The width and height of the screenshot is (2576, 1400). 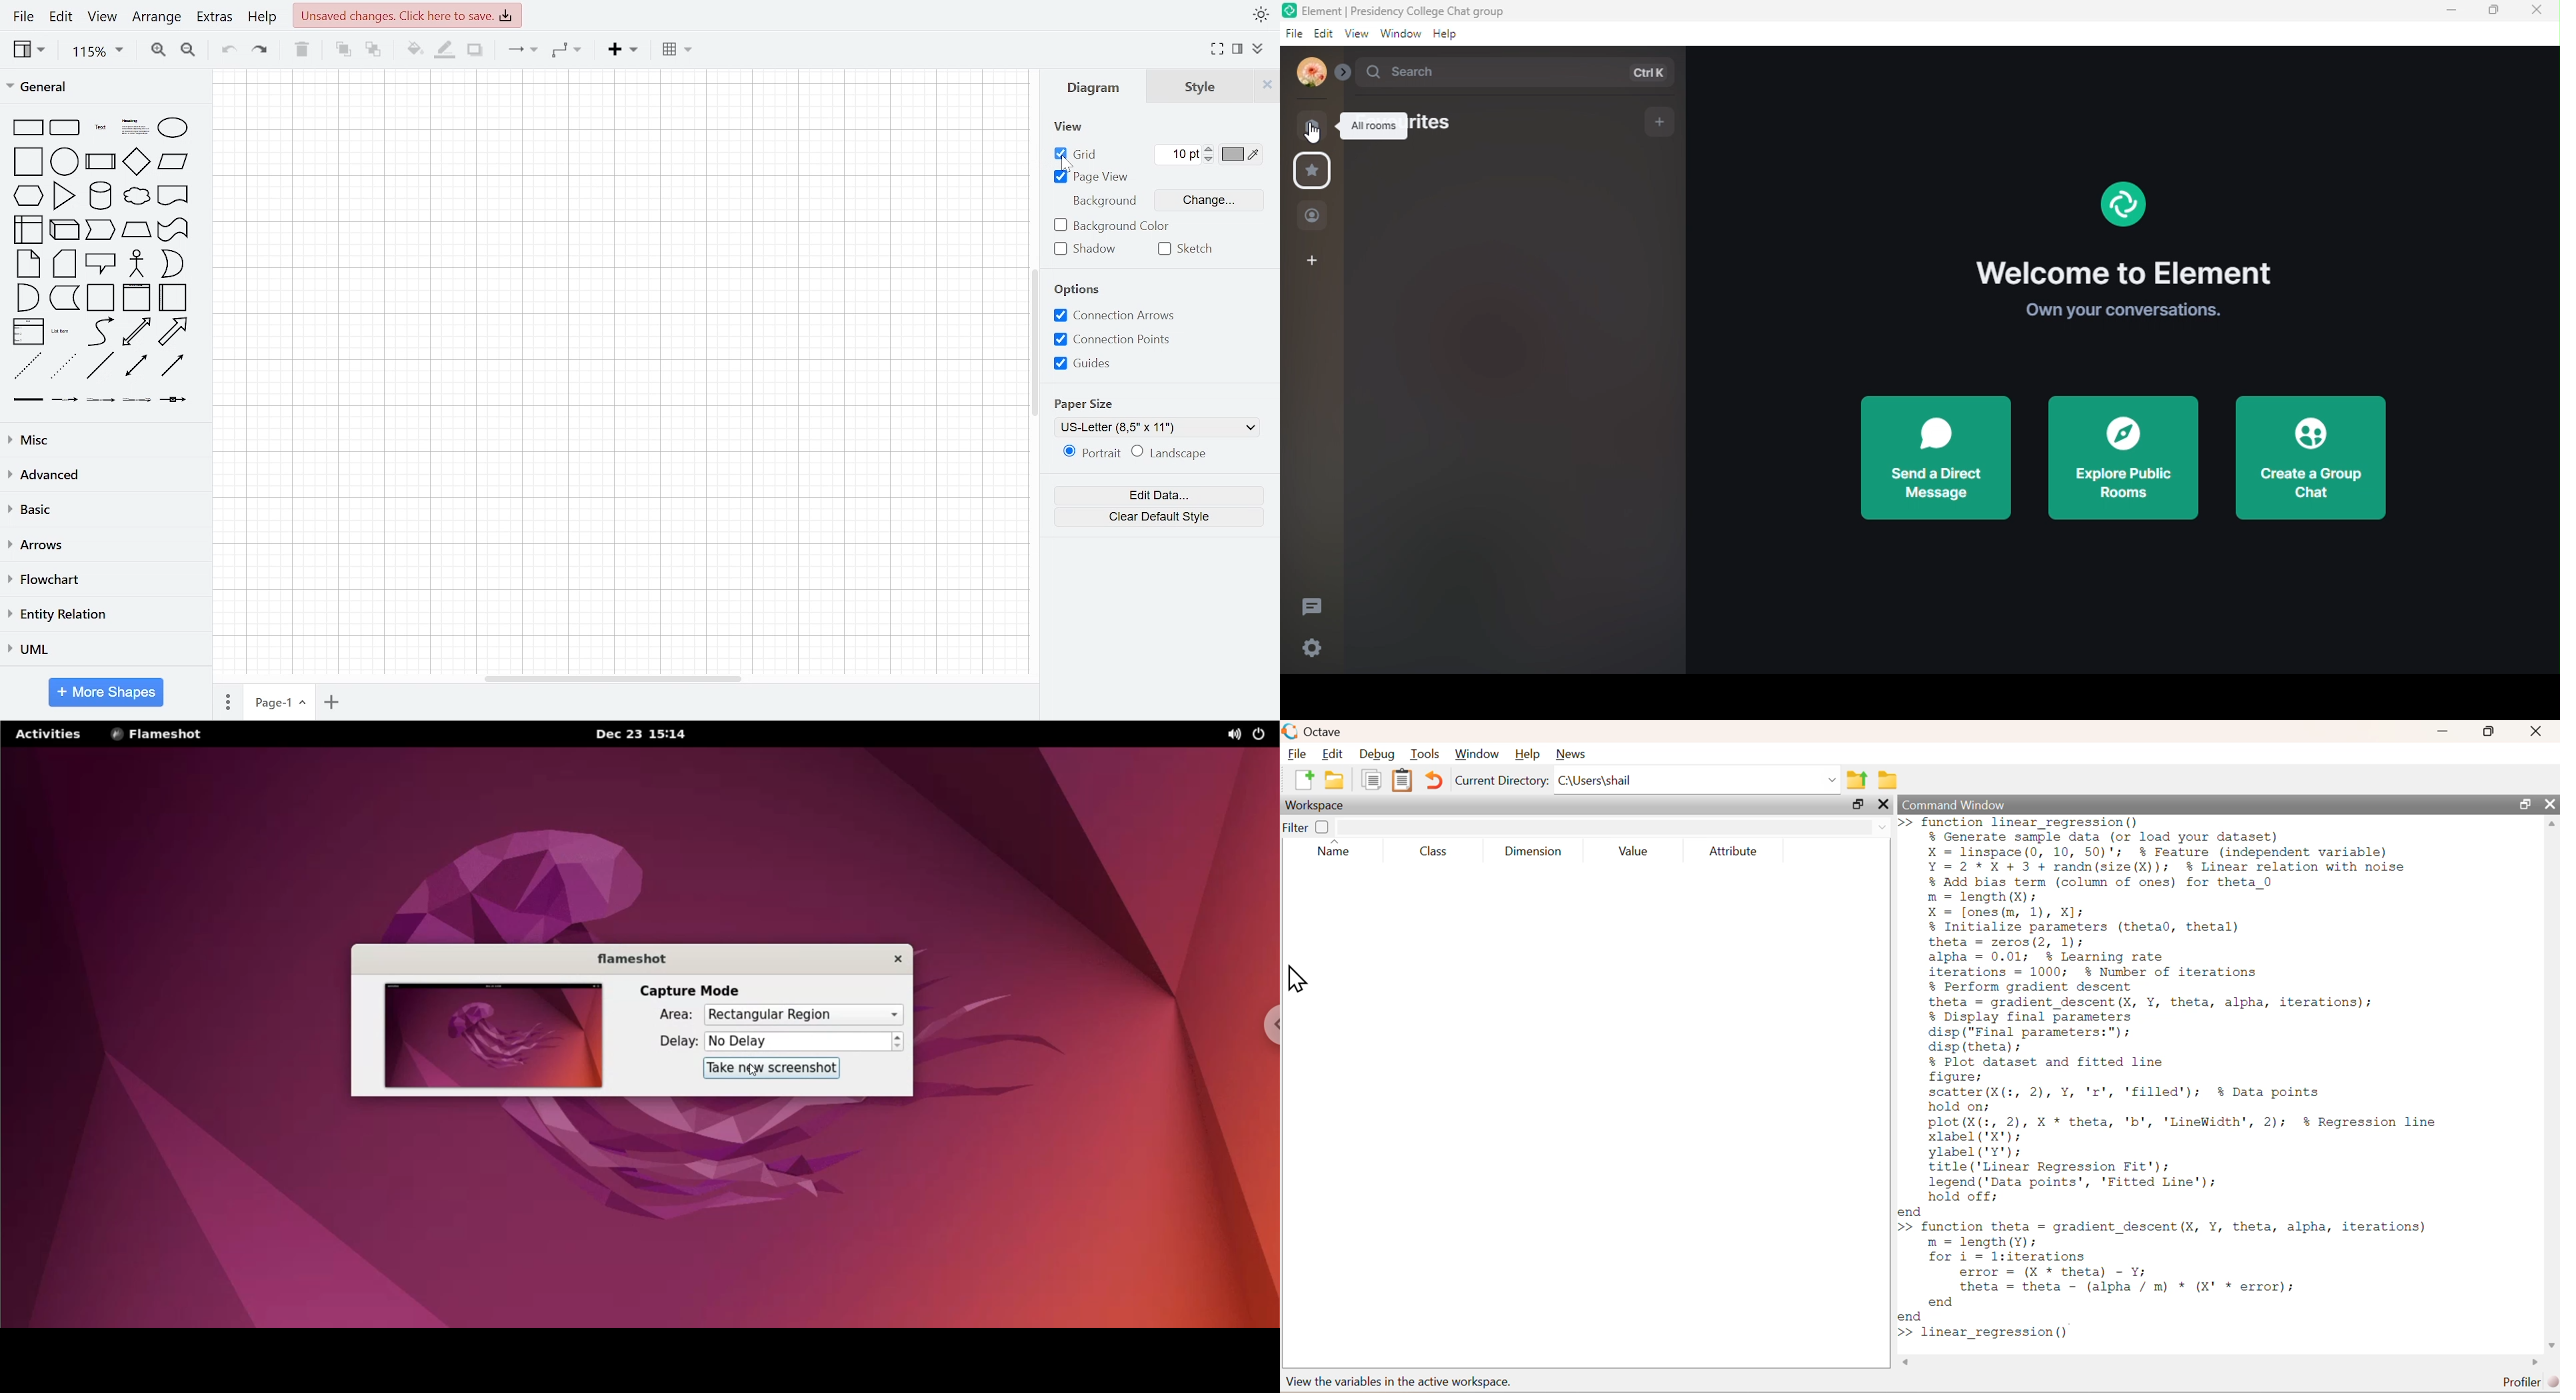 What do you see at coordinates (266, 18) in the screenshot?
I see `help` at bounding box center [266, 18].